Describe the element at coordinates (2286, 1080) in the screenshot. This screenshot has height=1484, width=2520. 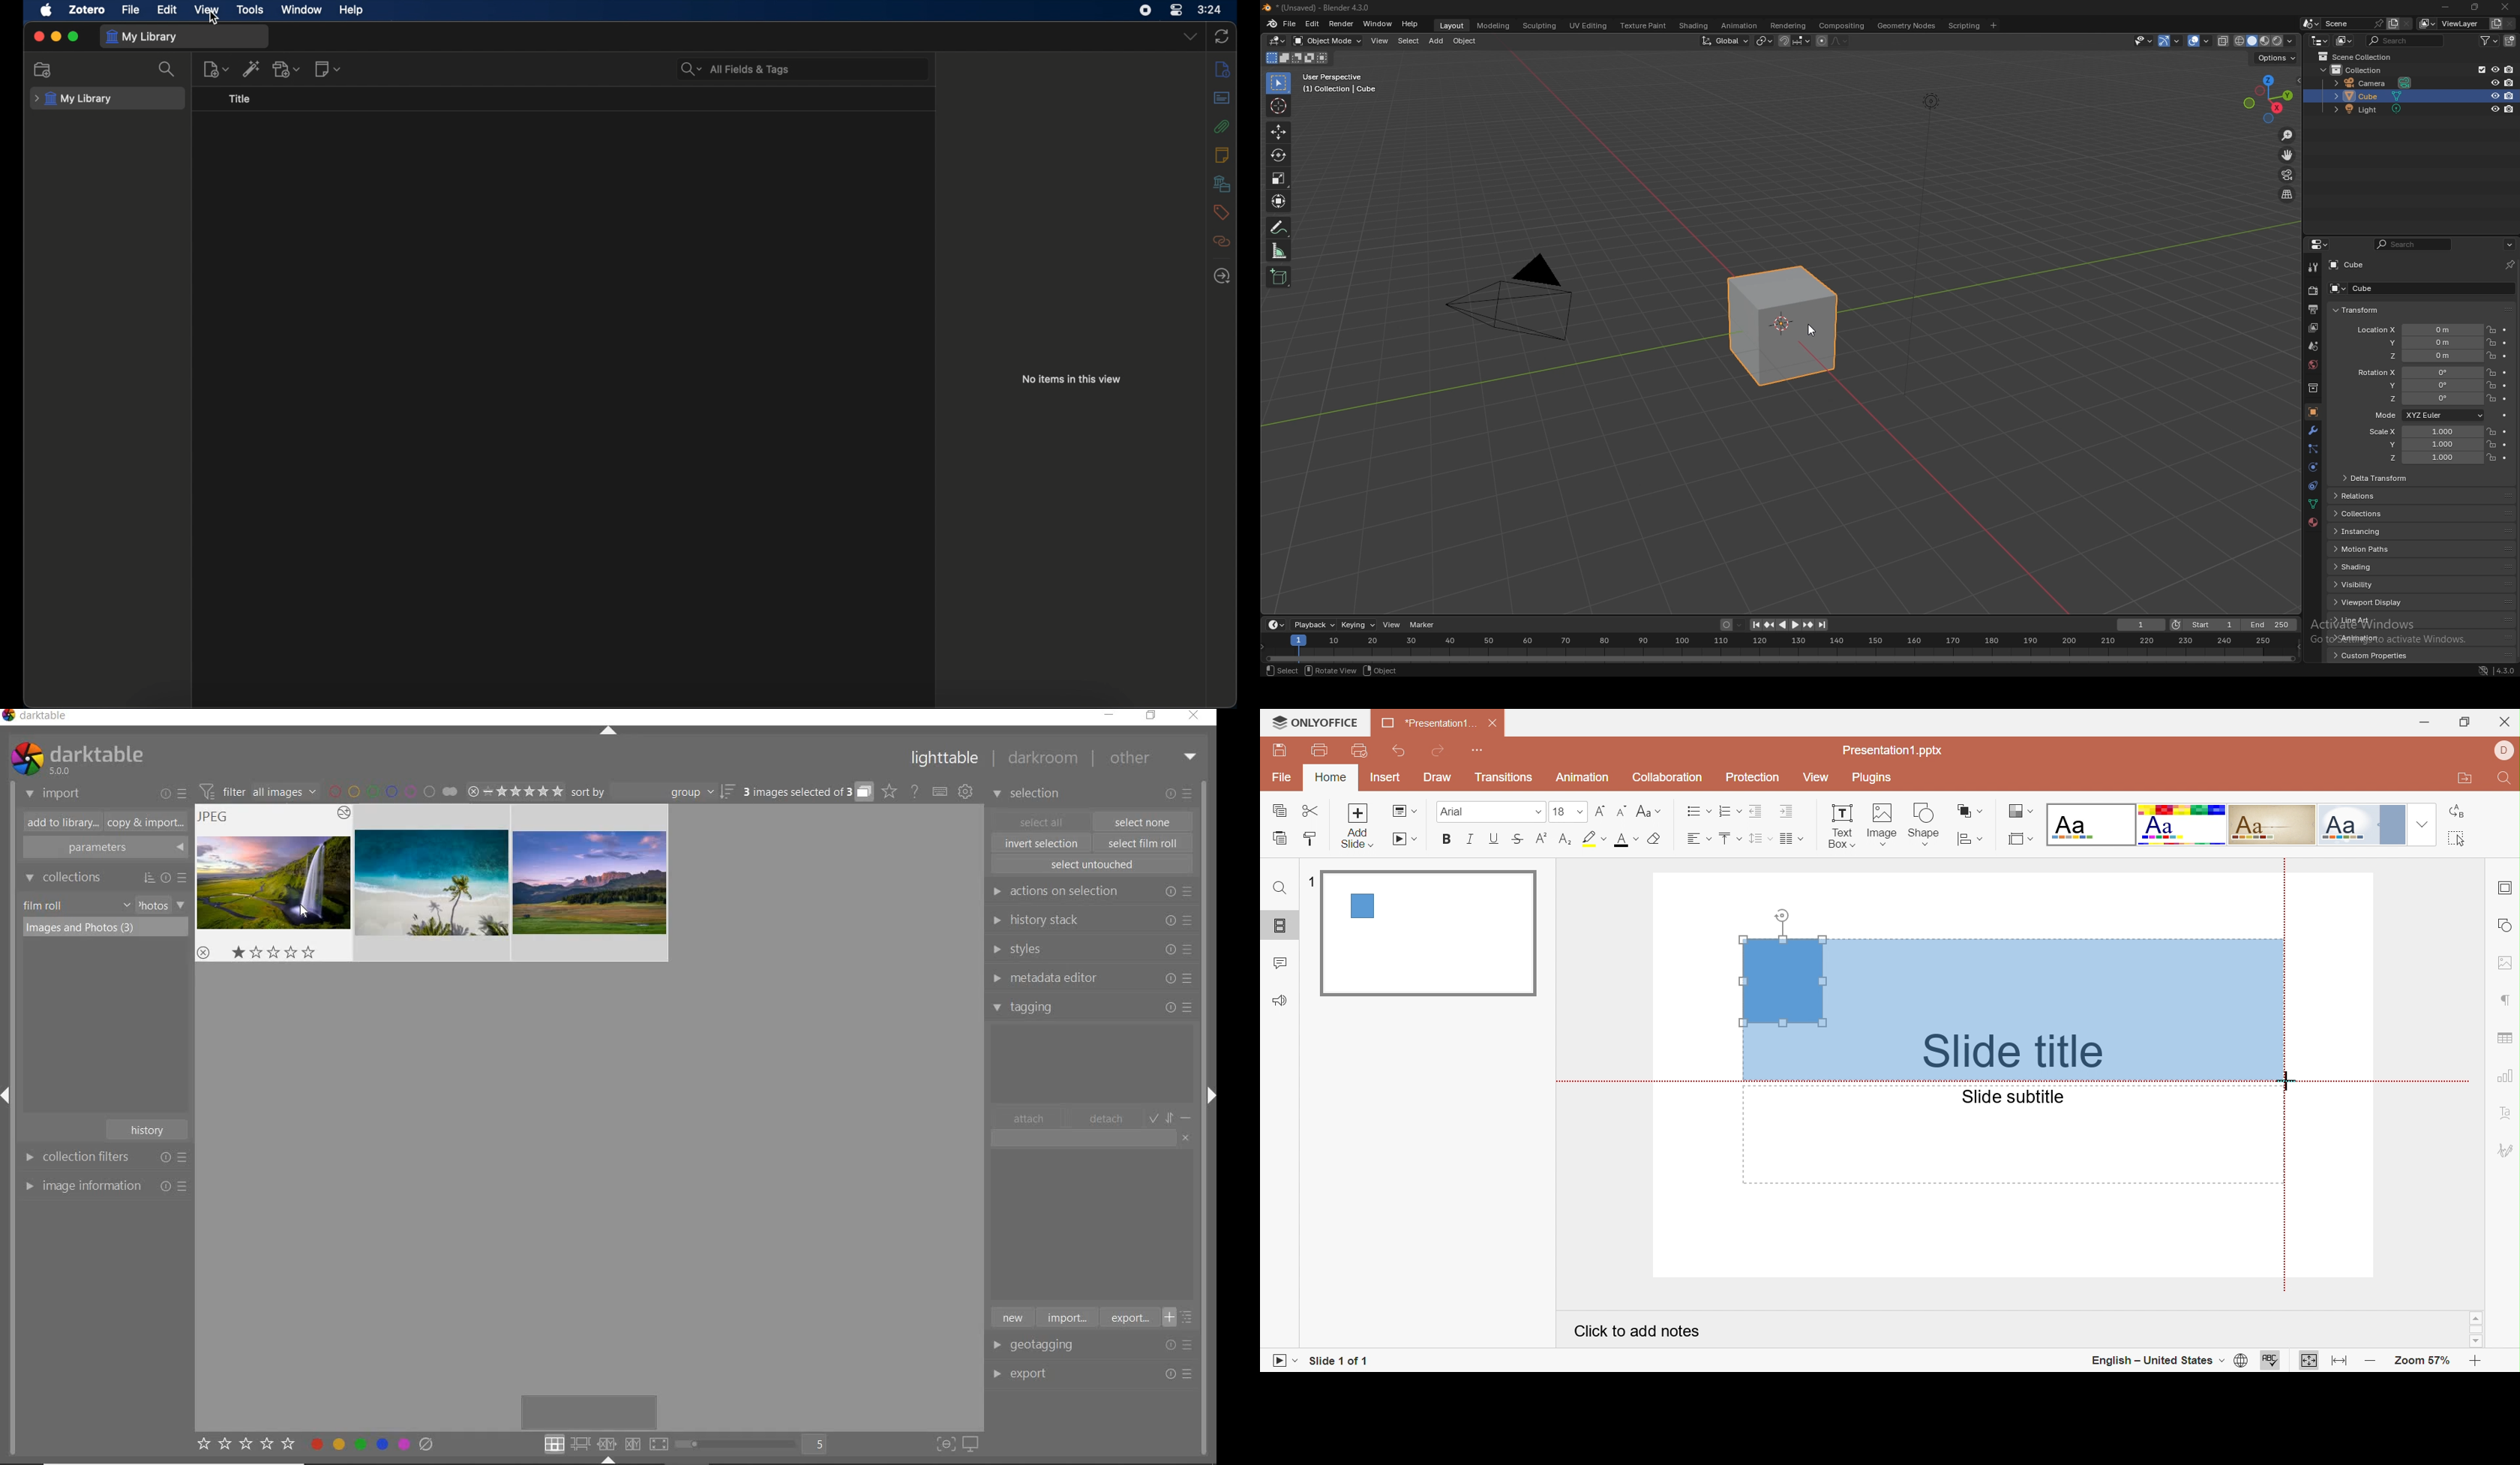
I see `Cursor` at that location.